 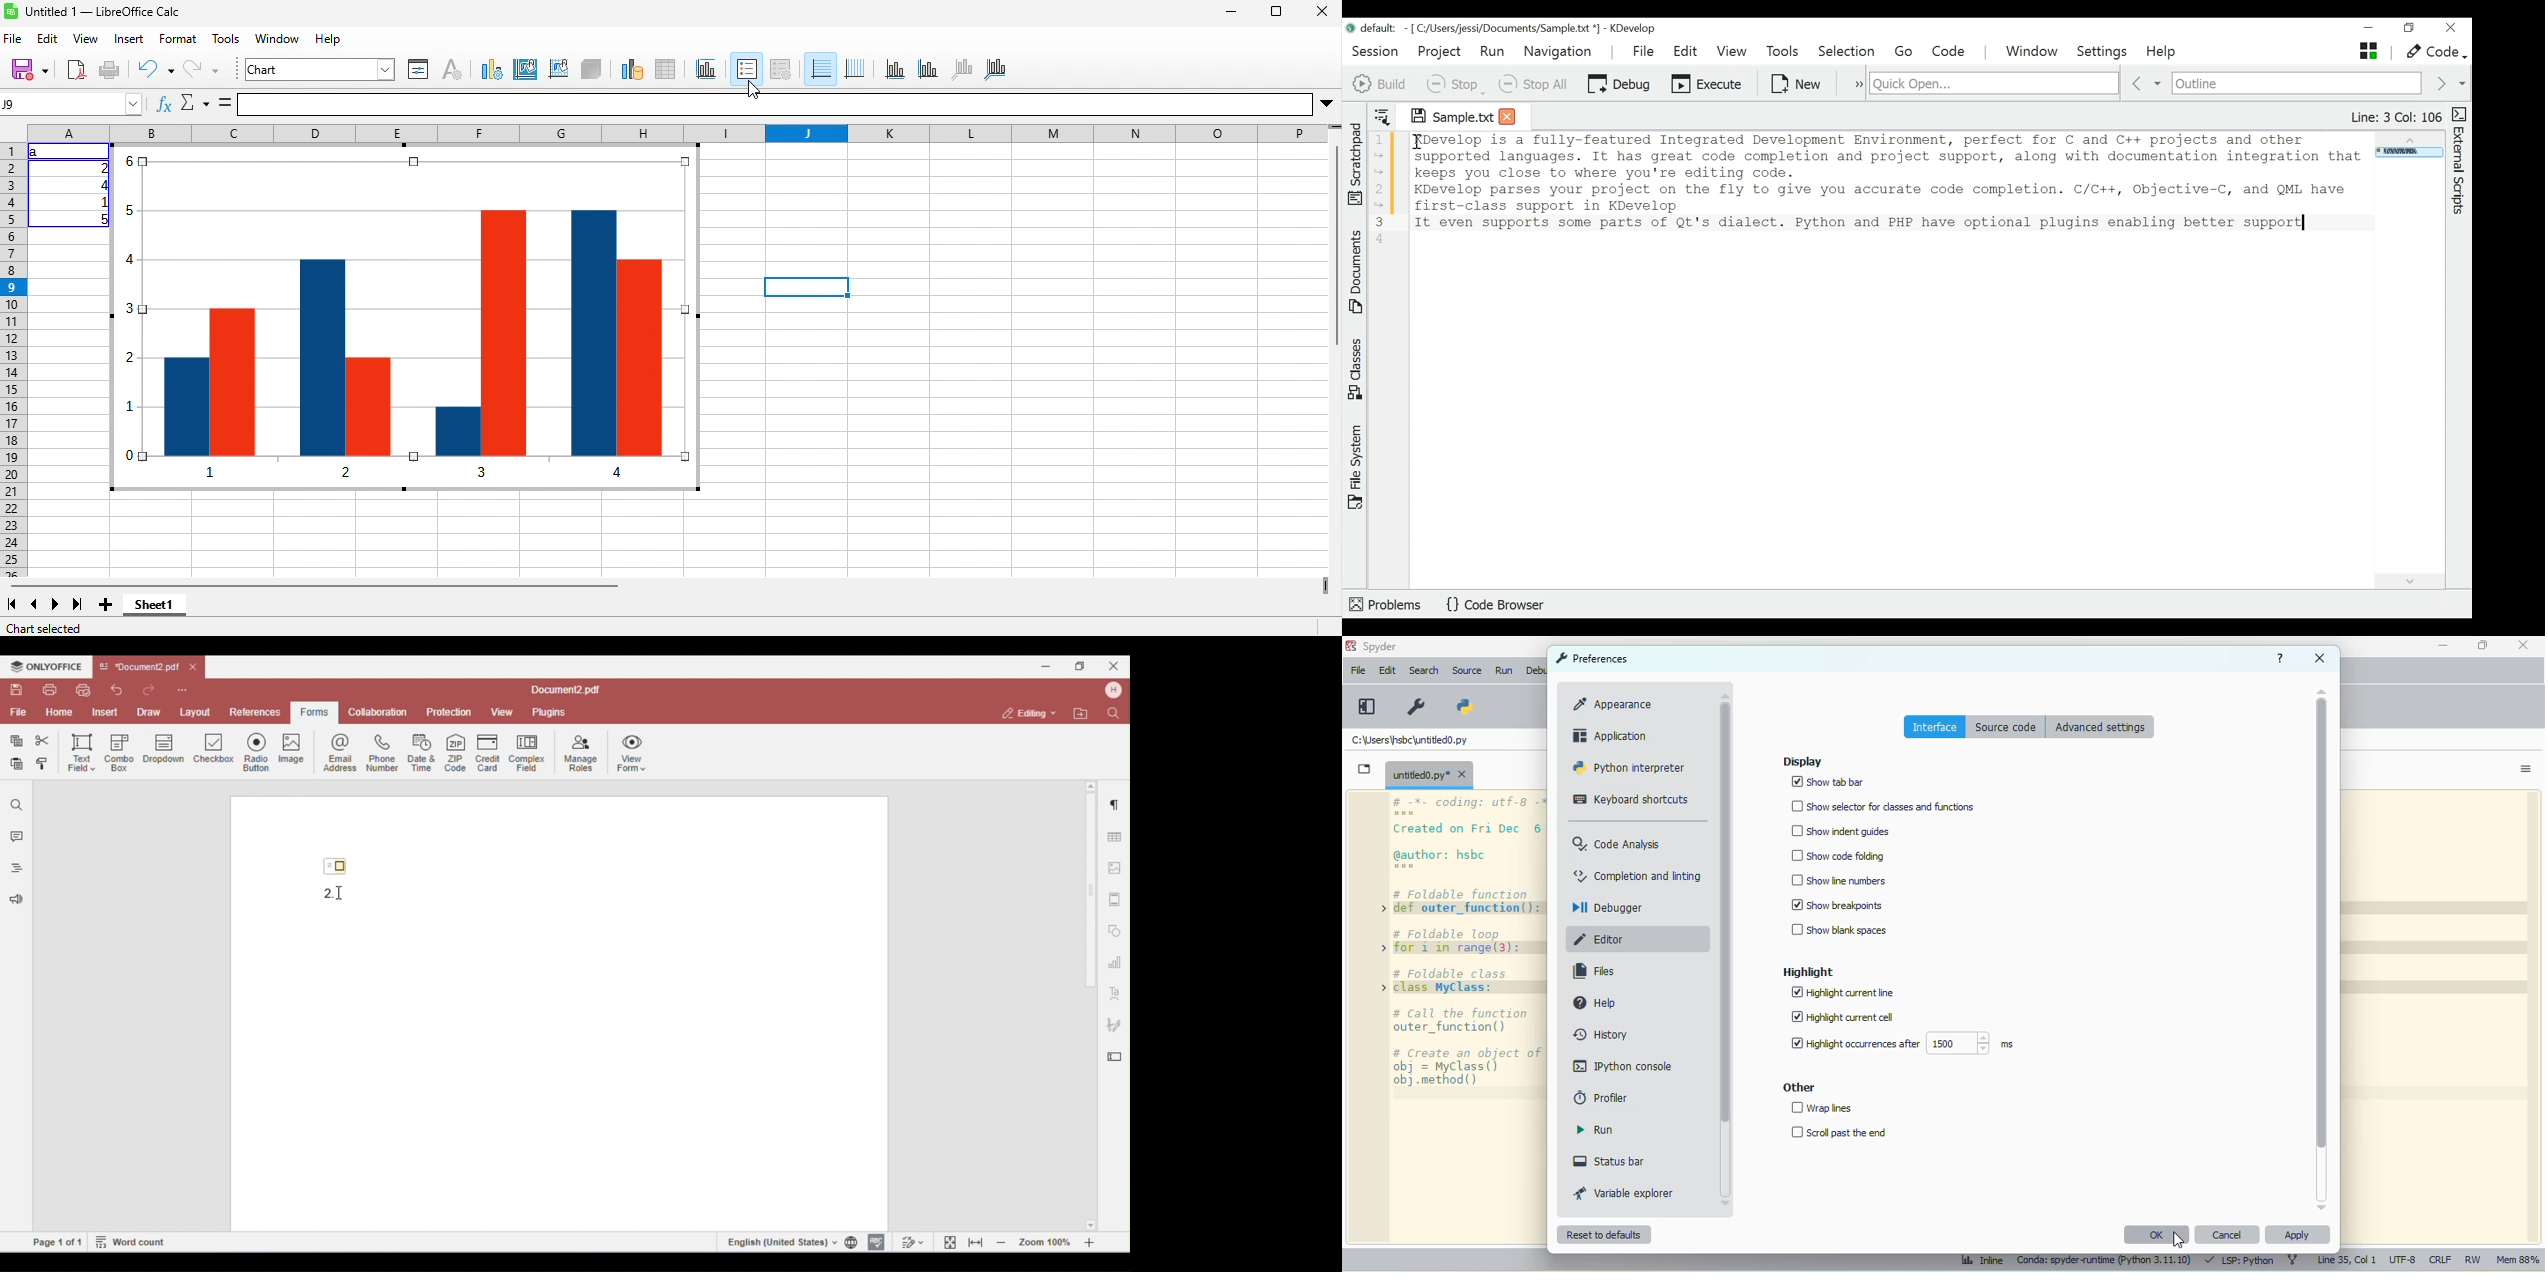 What do you see at coordinates (130, 40) in the screenshot?
I see `insert` at bounding box center [130, 40].